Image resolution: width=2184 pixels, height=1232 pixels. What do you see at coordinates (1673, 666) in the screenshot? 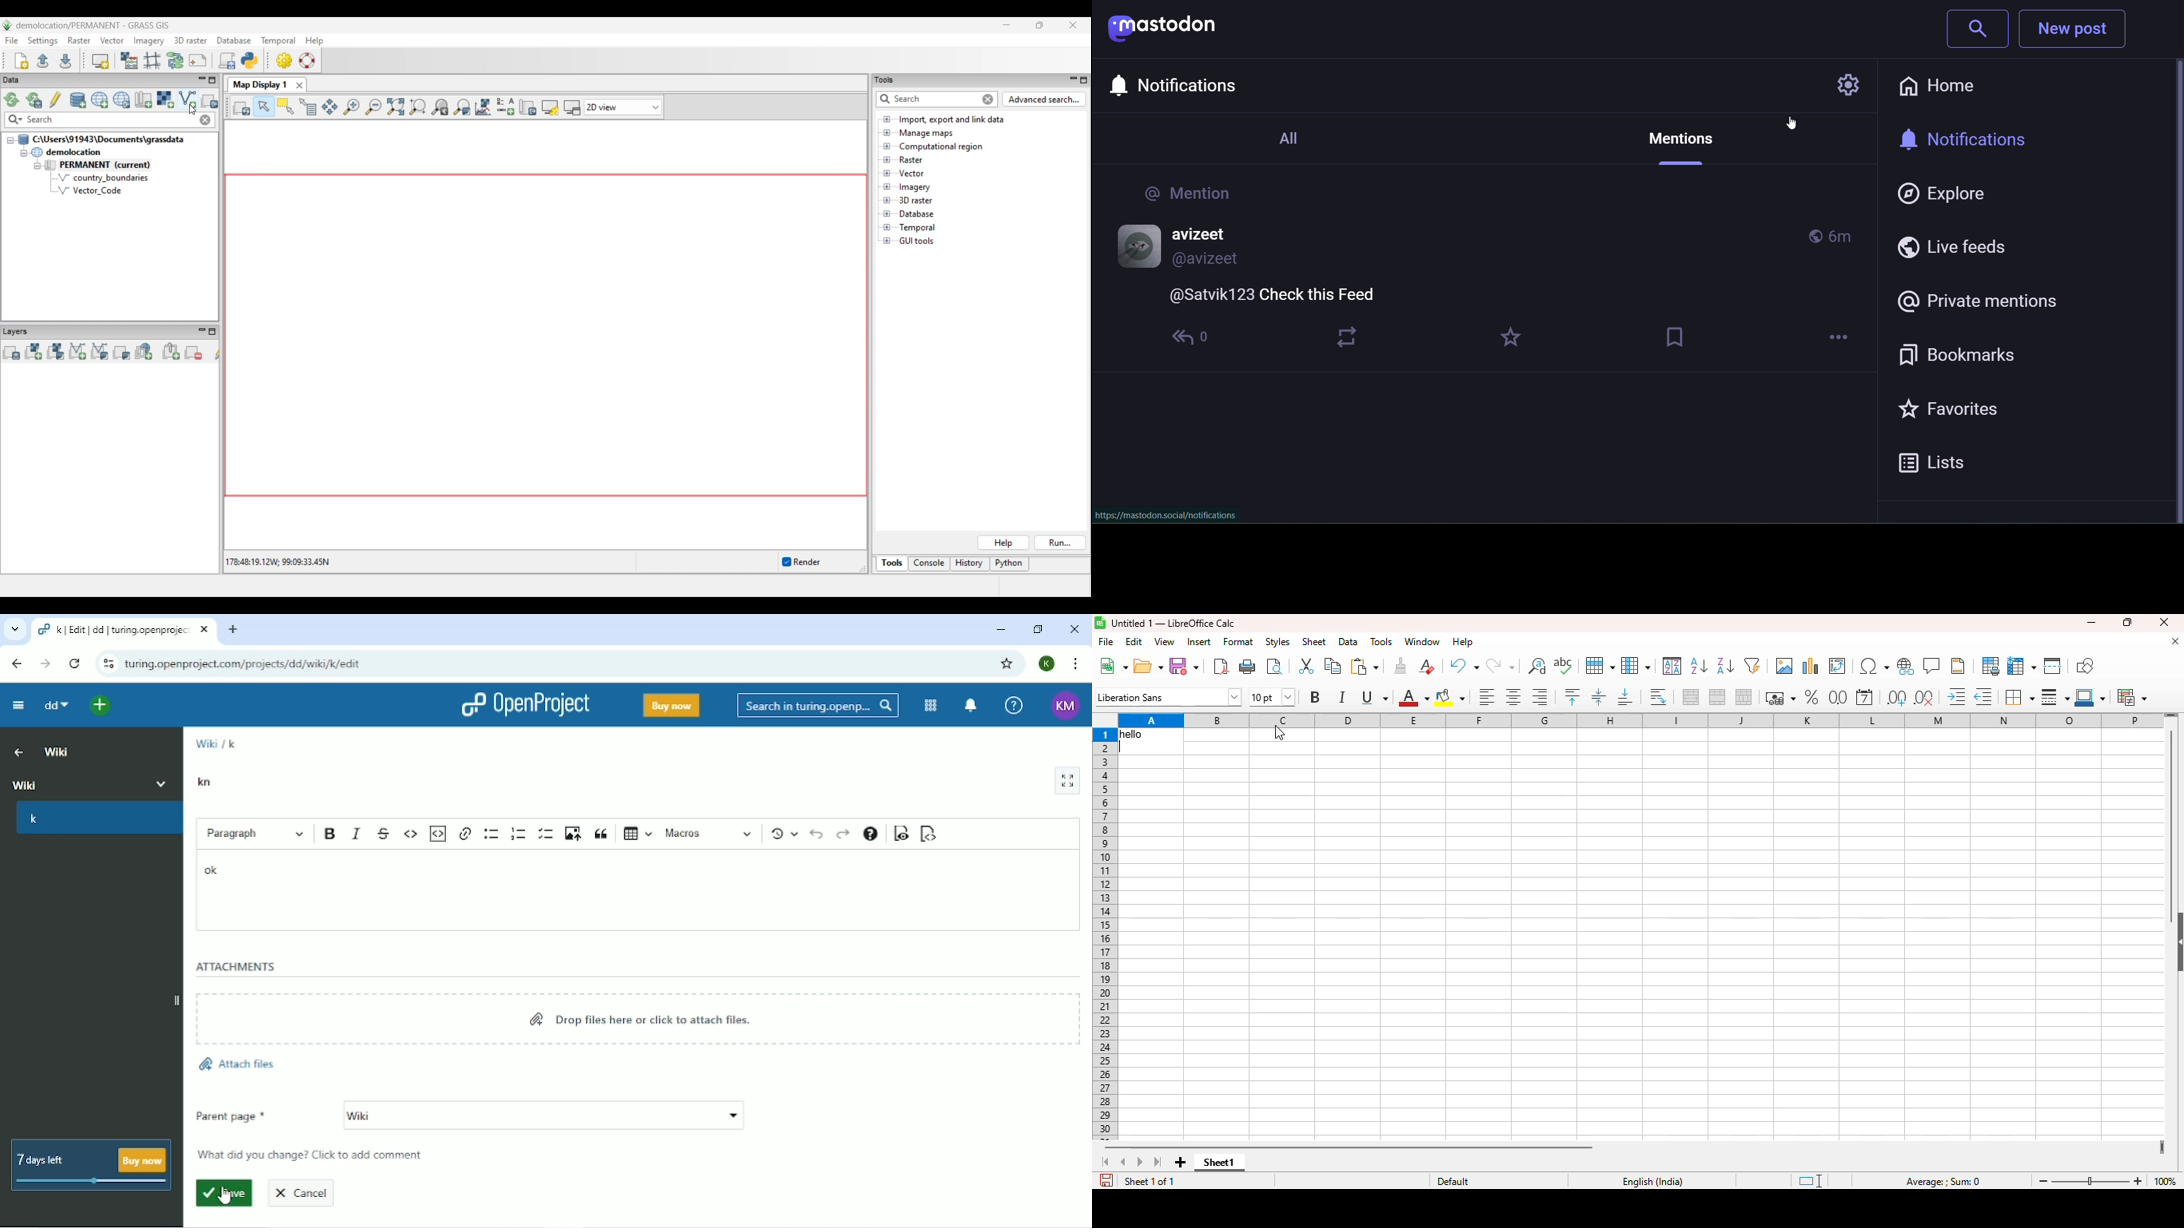
I see `sort` at bounding box center [1673, 666].